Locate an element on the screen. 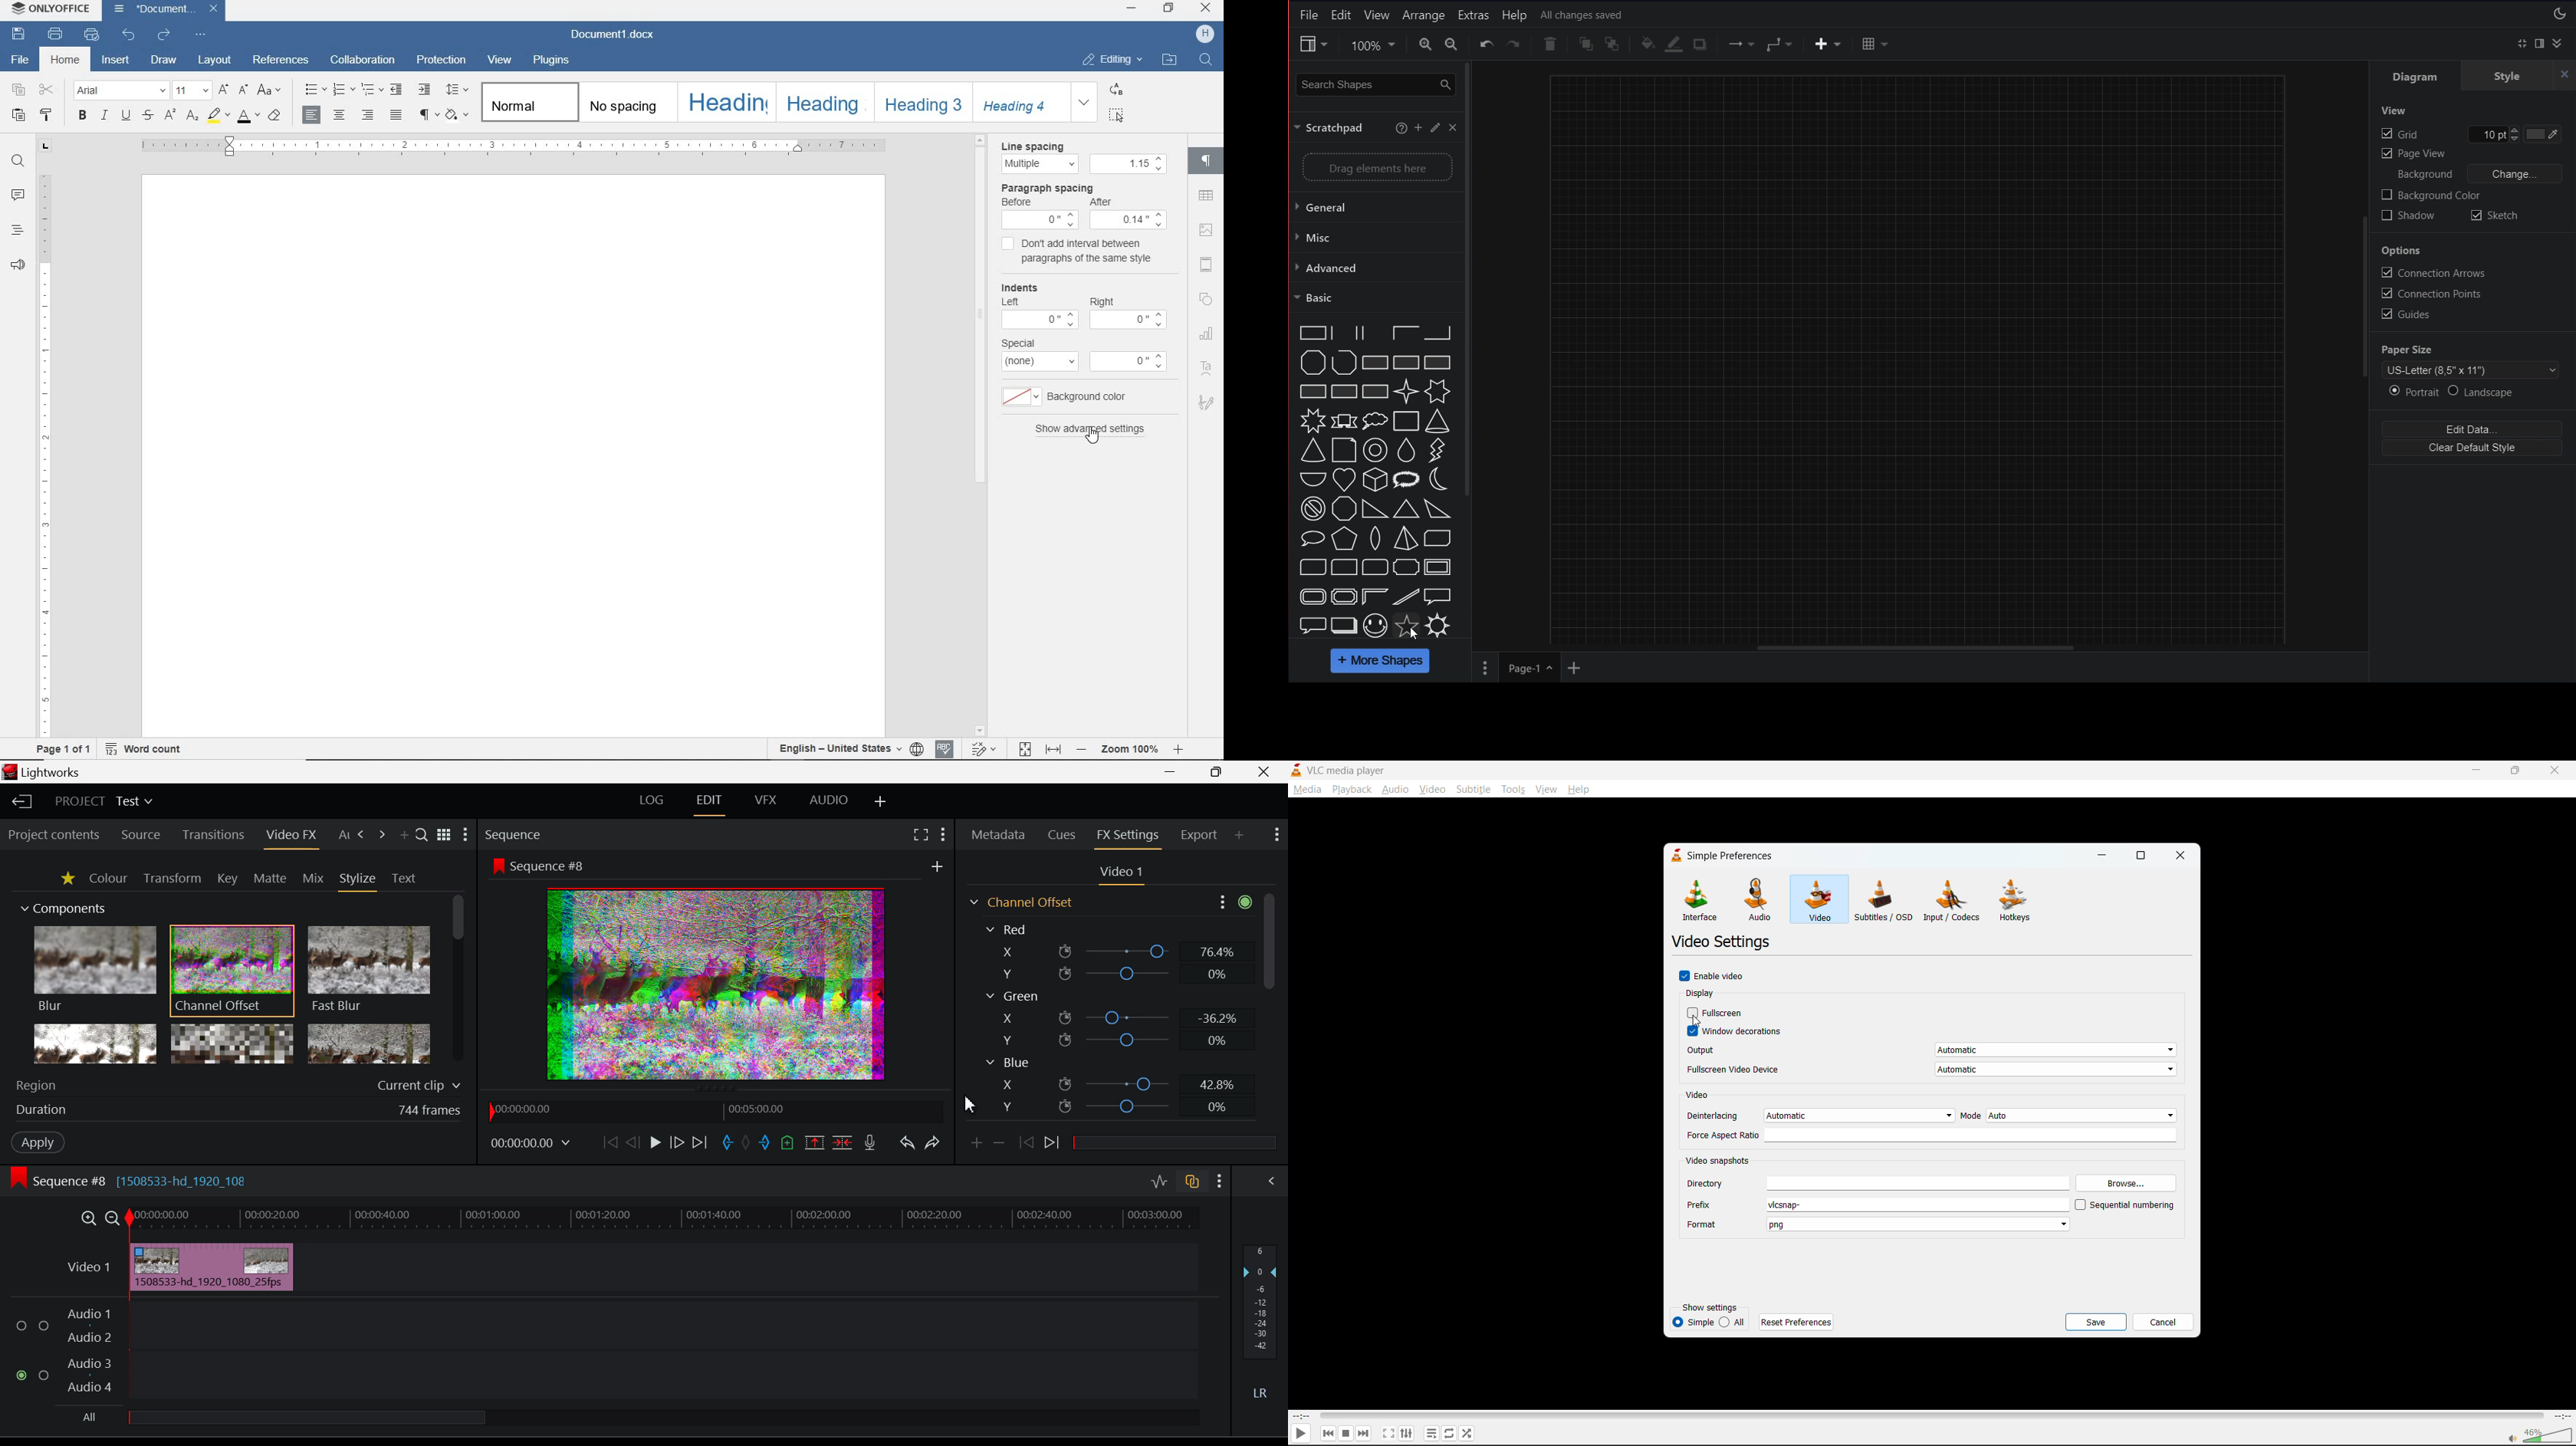  undo is located at coordinates (130, 36).